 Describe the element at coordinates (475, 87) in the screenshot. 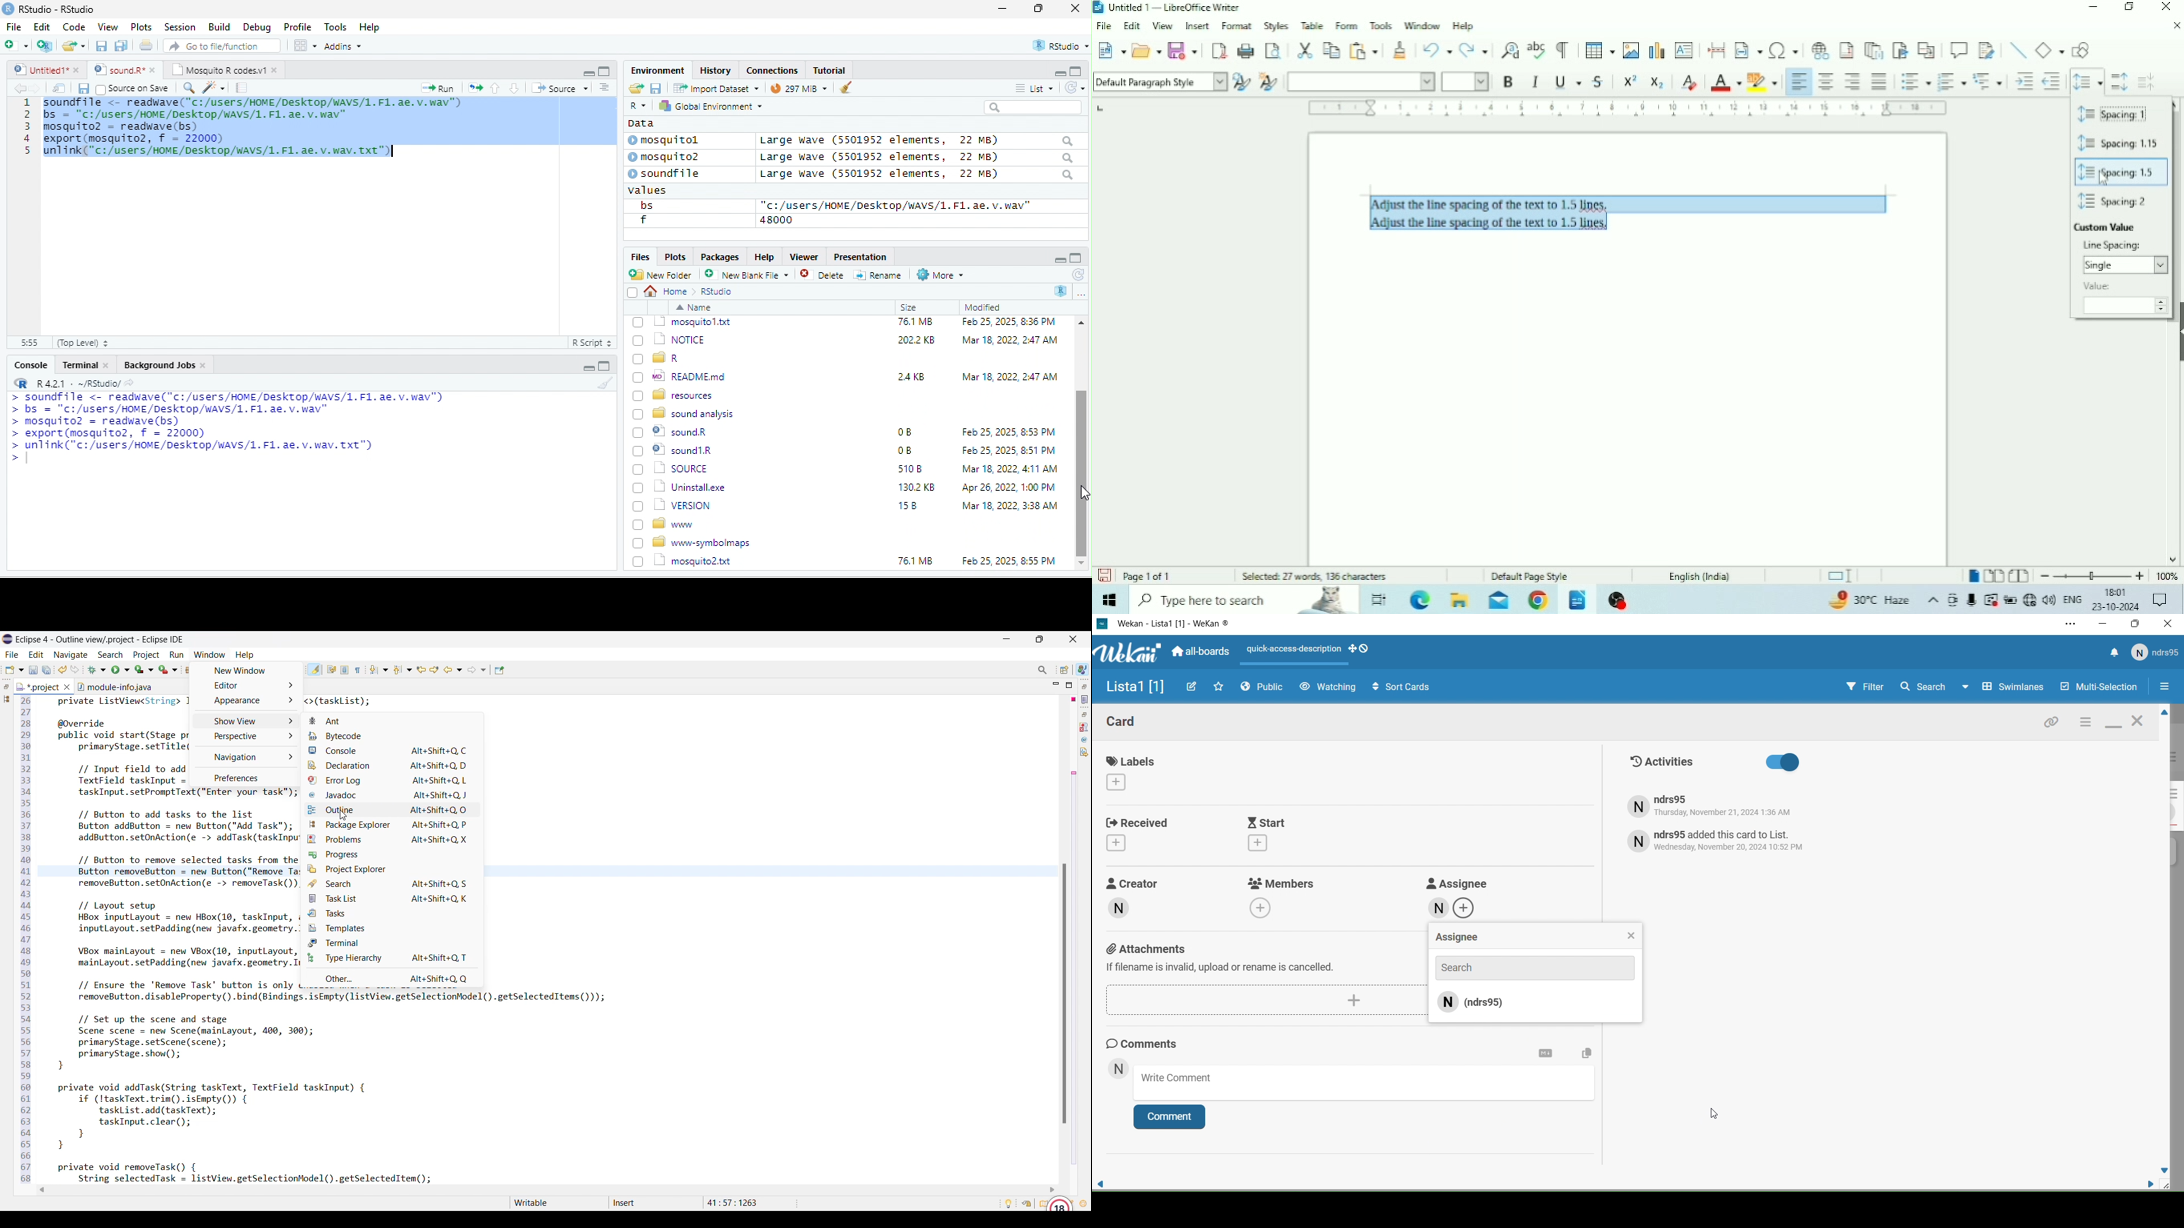

I see `open` at that location.